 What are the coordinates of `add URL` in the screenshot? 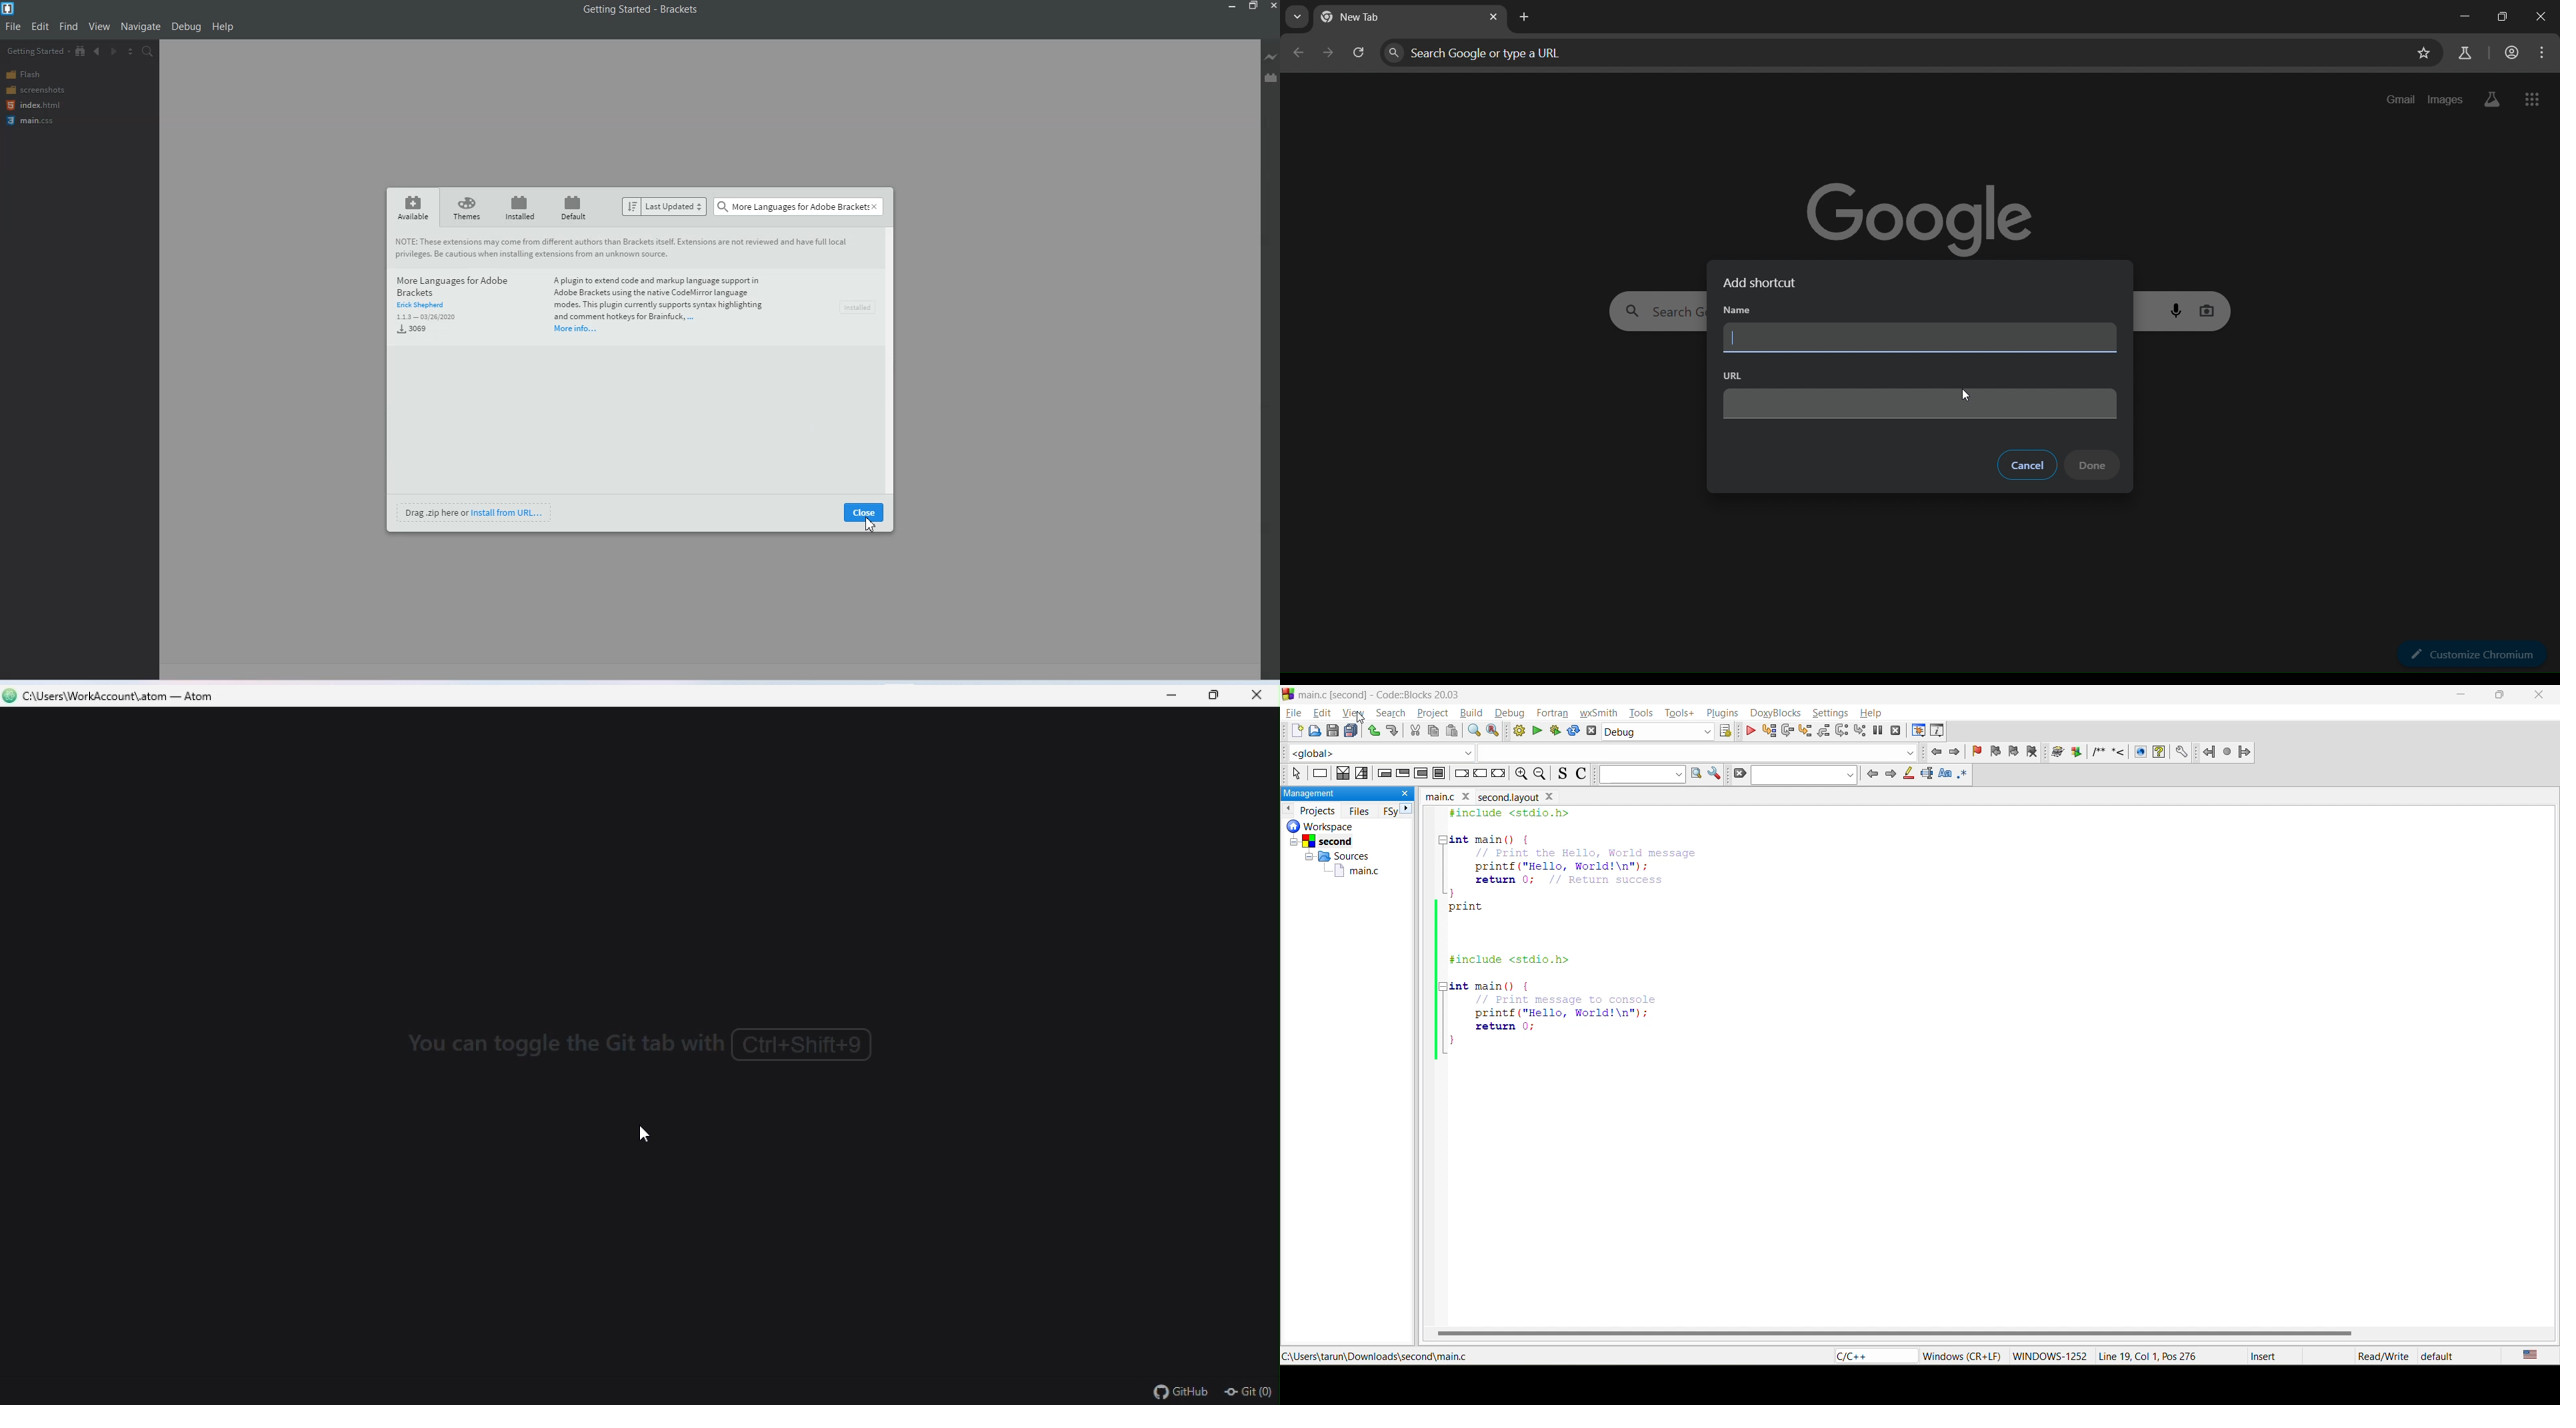 It's located at (1921, 403).